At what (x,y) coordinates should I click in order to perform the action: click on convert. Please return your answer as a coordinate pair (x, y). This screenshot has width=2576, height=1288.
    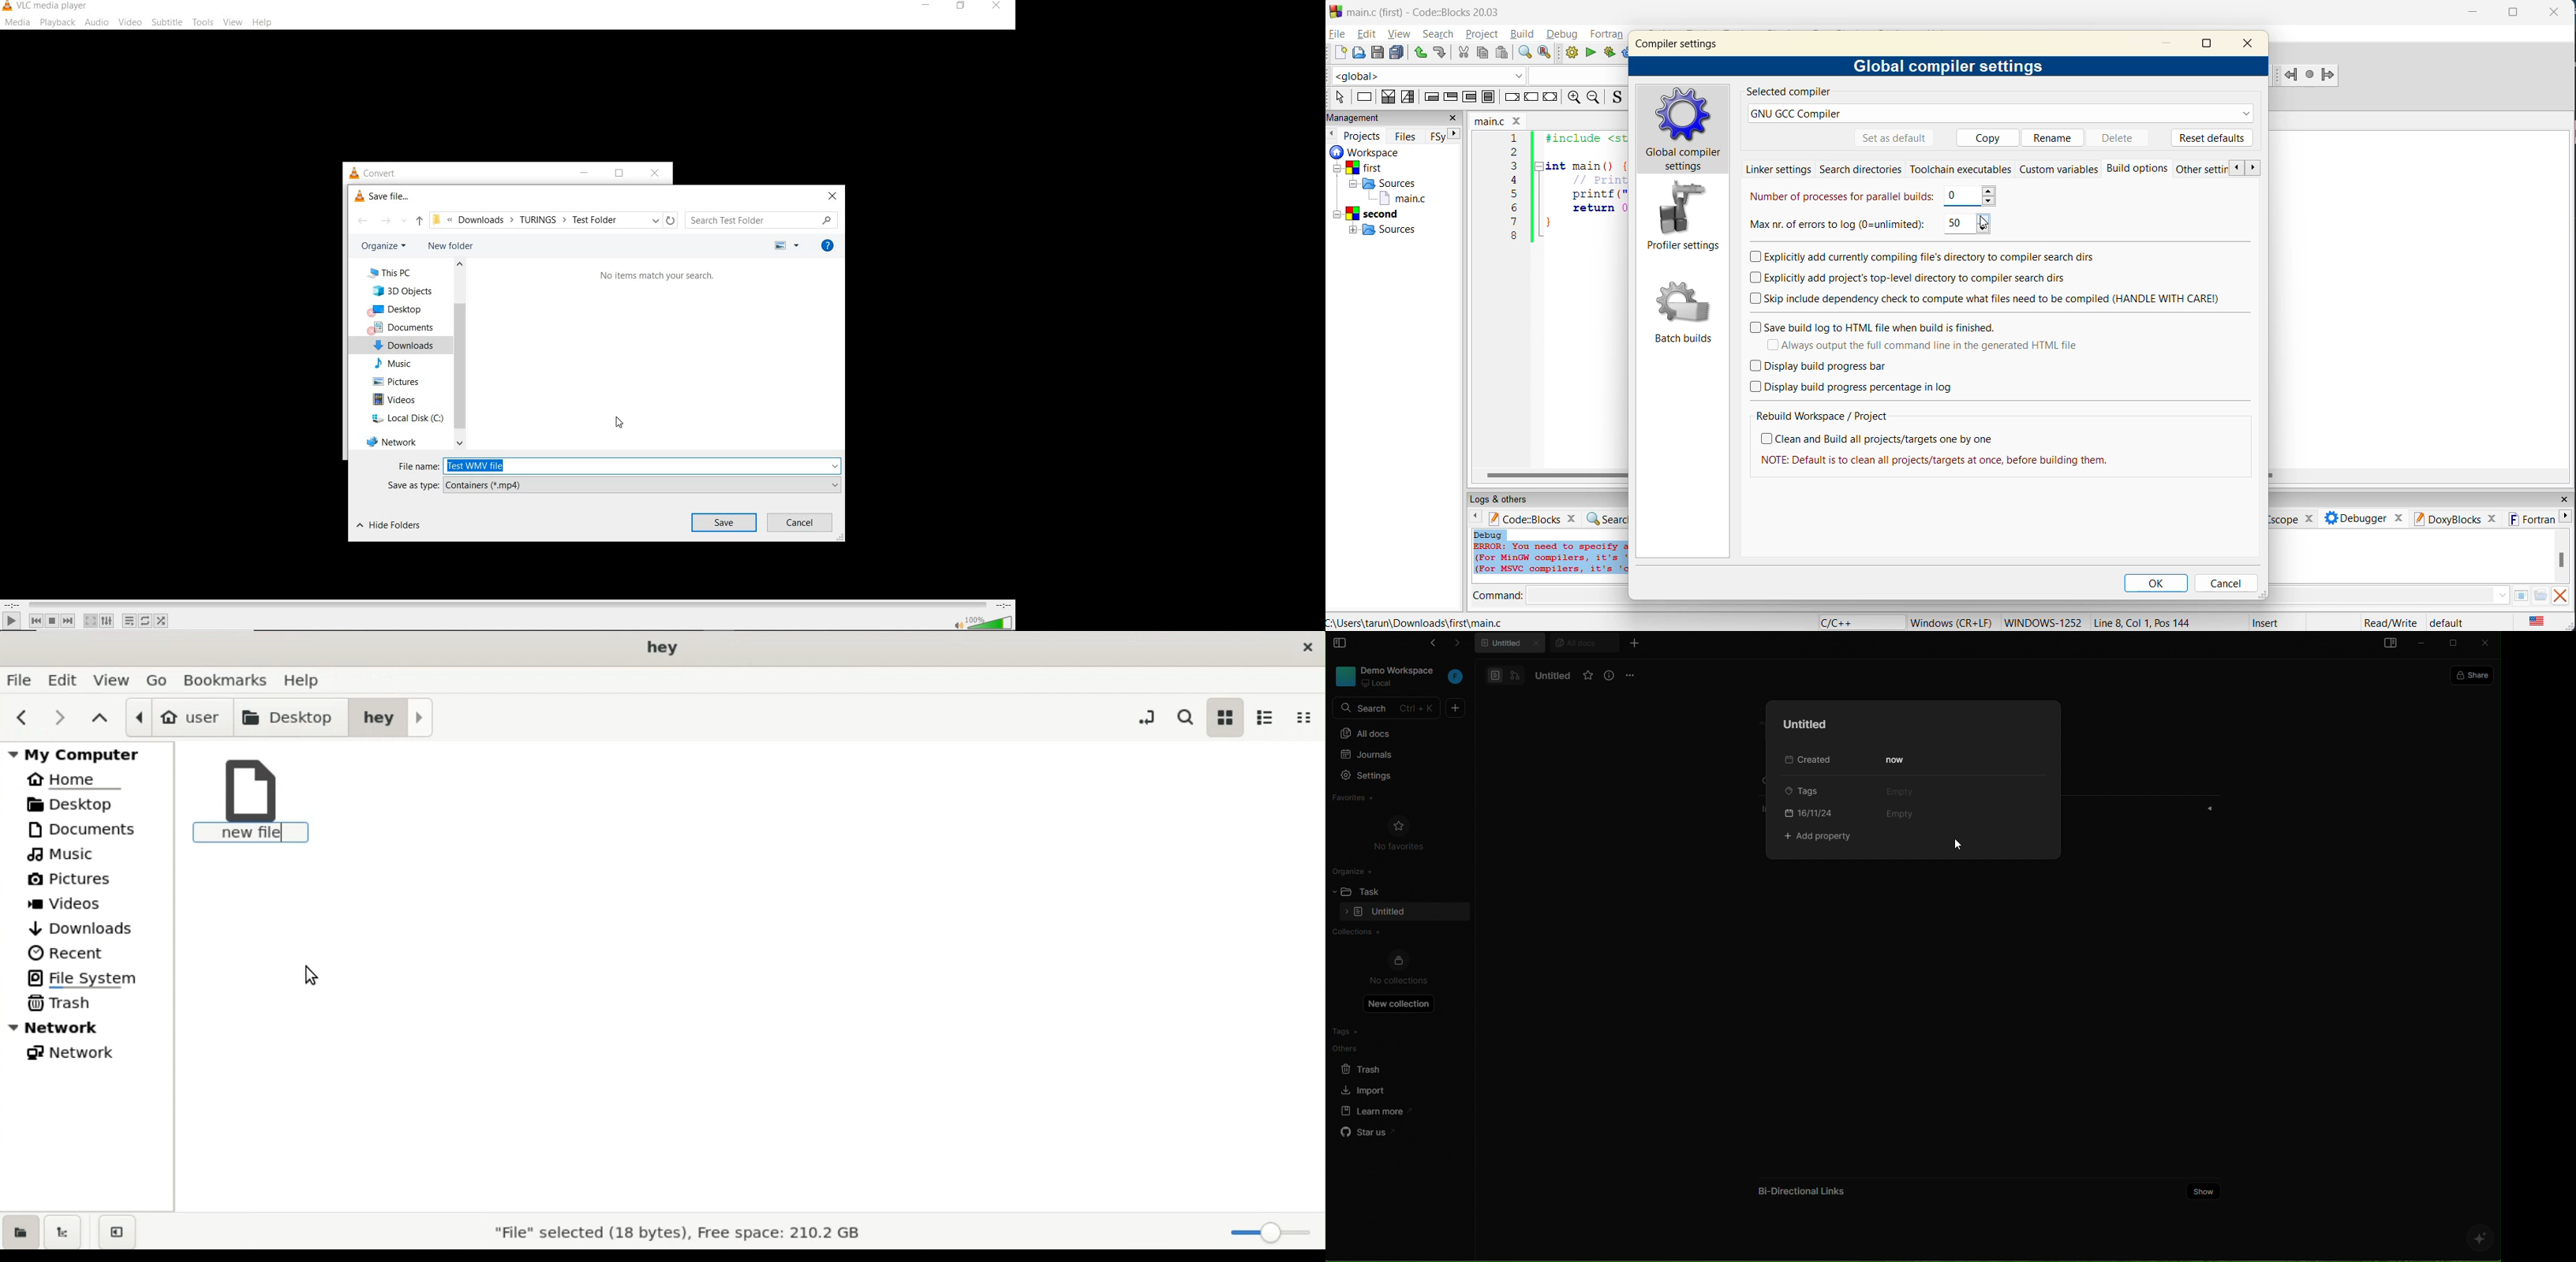
    Looking at the image, I should click on (381, 173).